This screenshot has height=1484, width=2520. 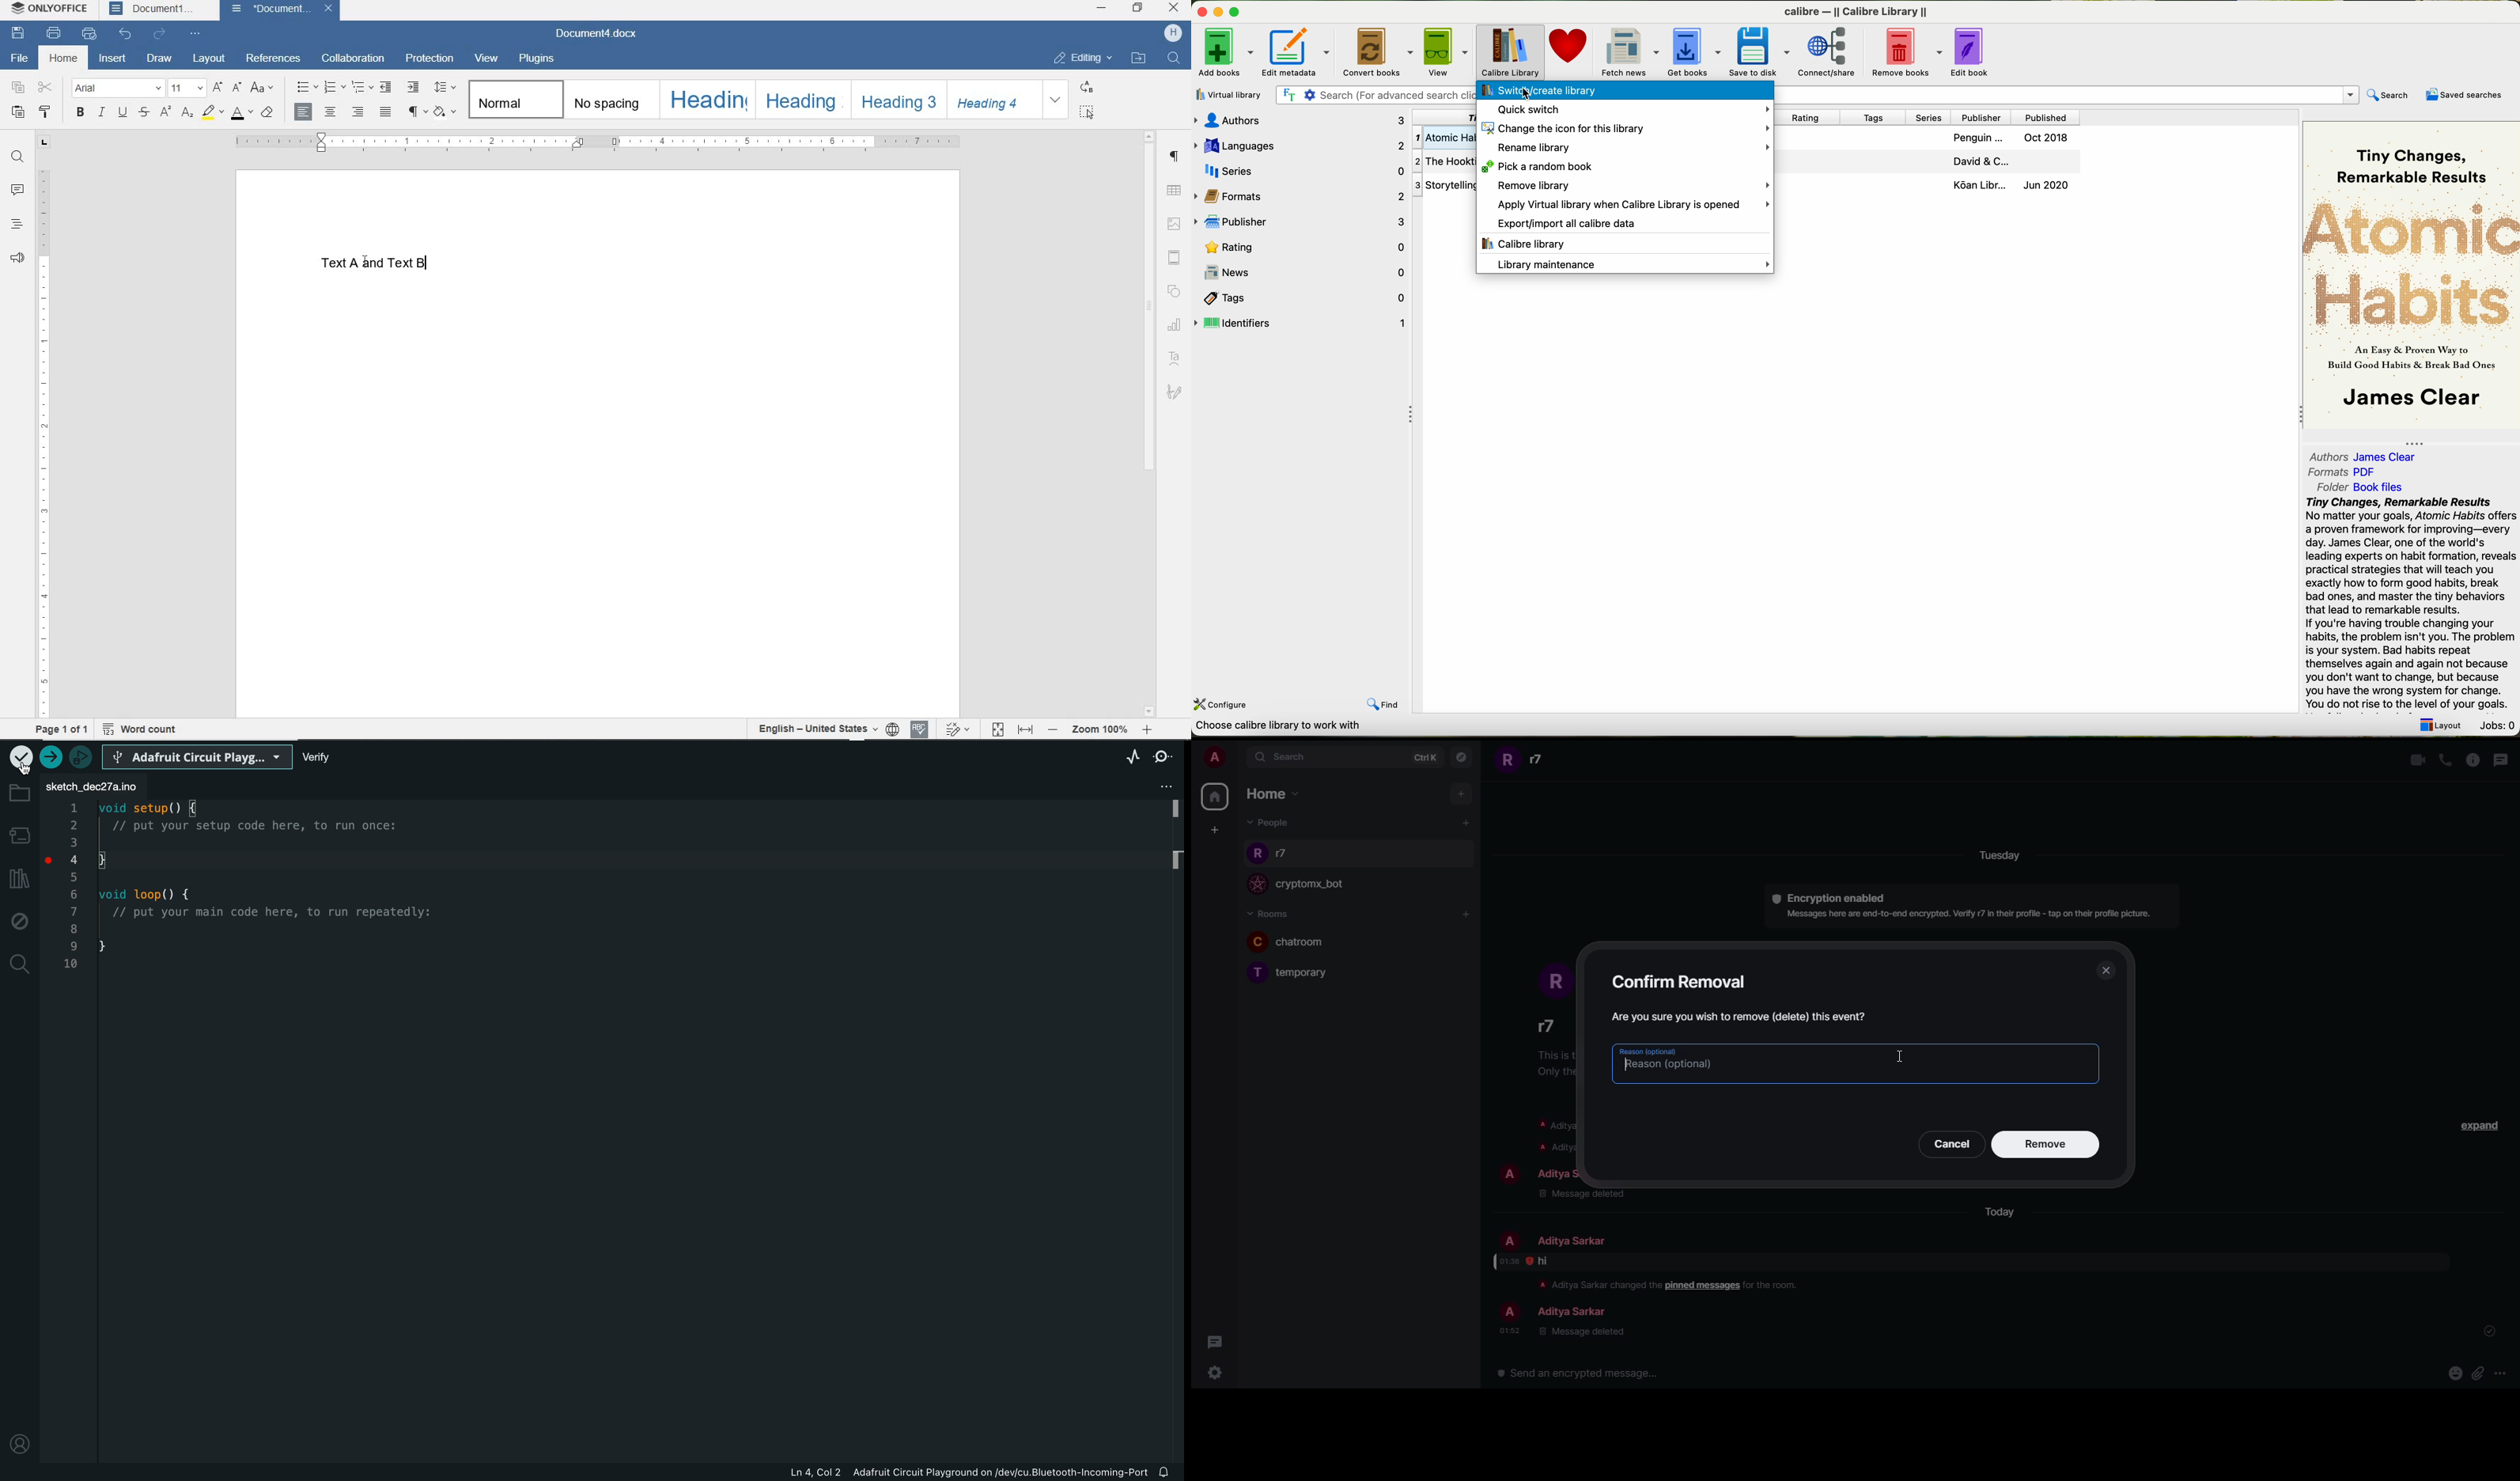 I want to click on restore down, so click(x=1138, y=9).